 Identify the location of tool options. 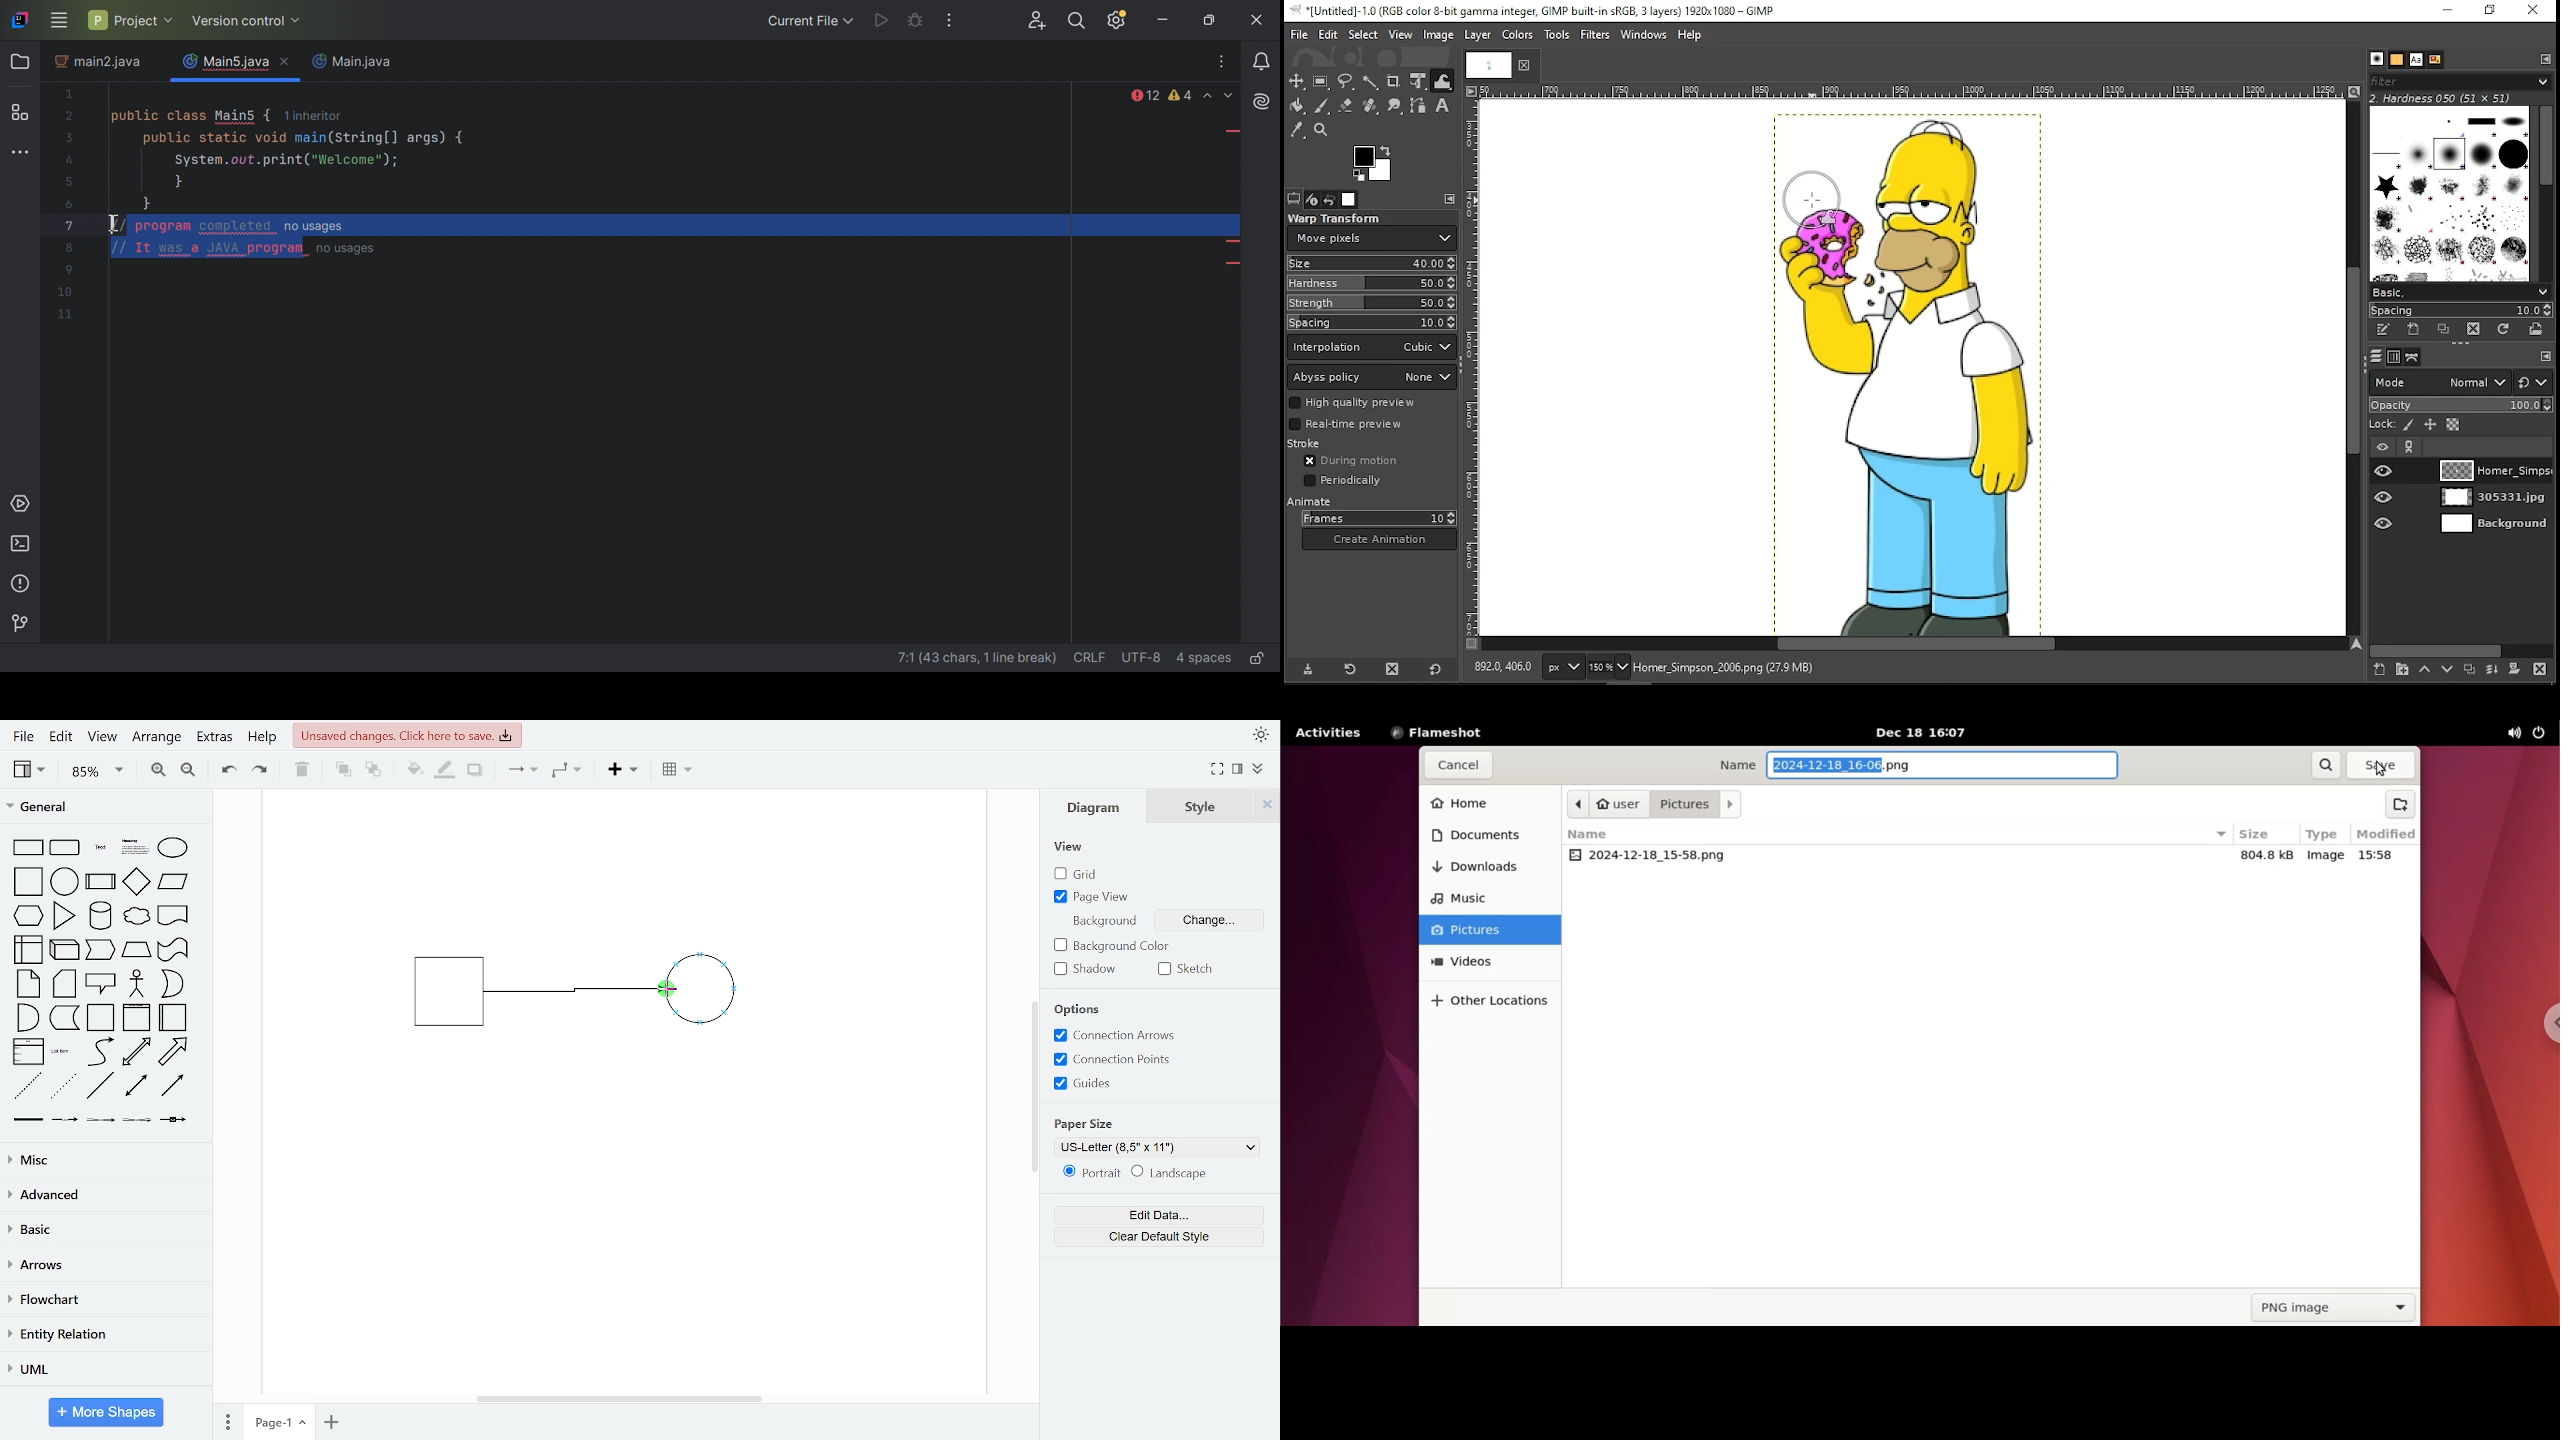
(1295, 199).